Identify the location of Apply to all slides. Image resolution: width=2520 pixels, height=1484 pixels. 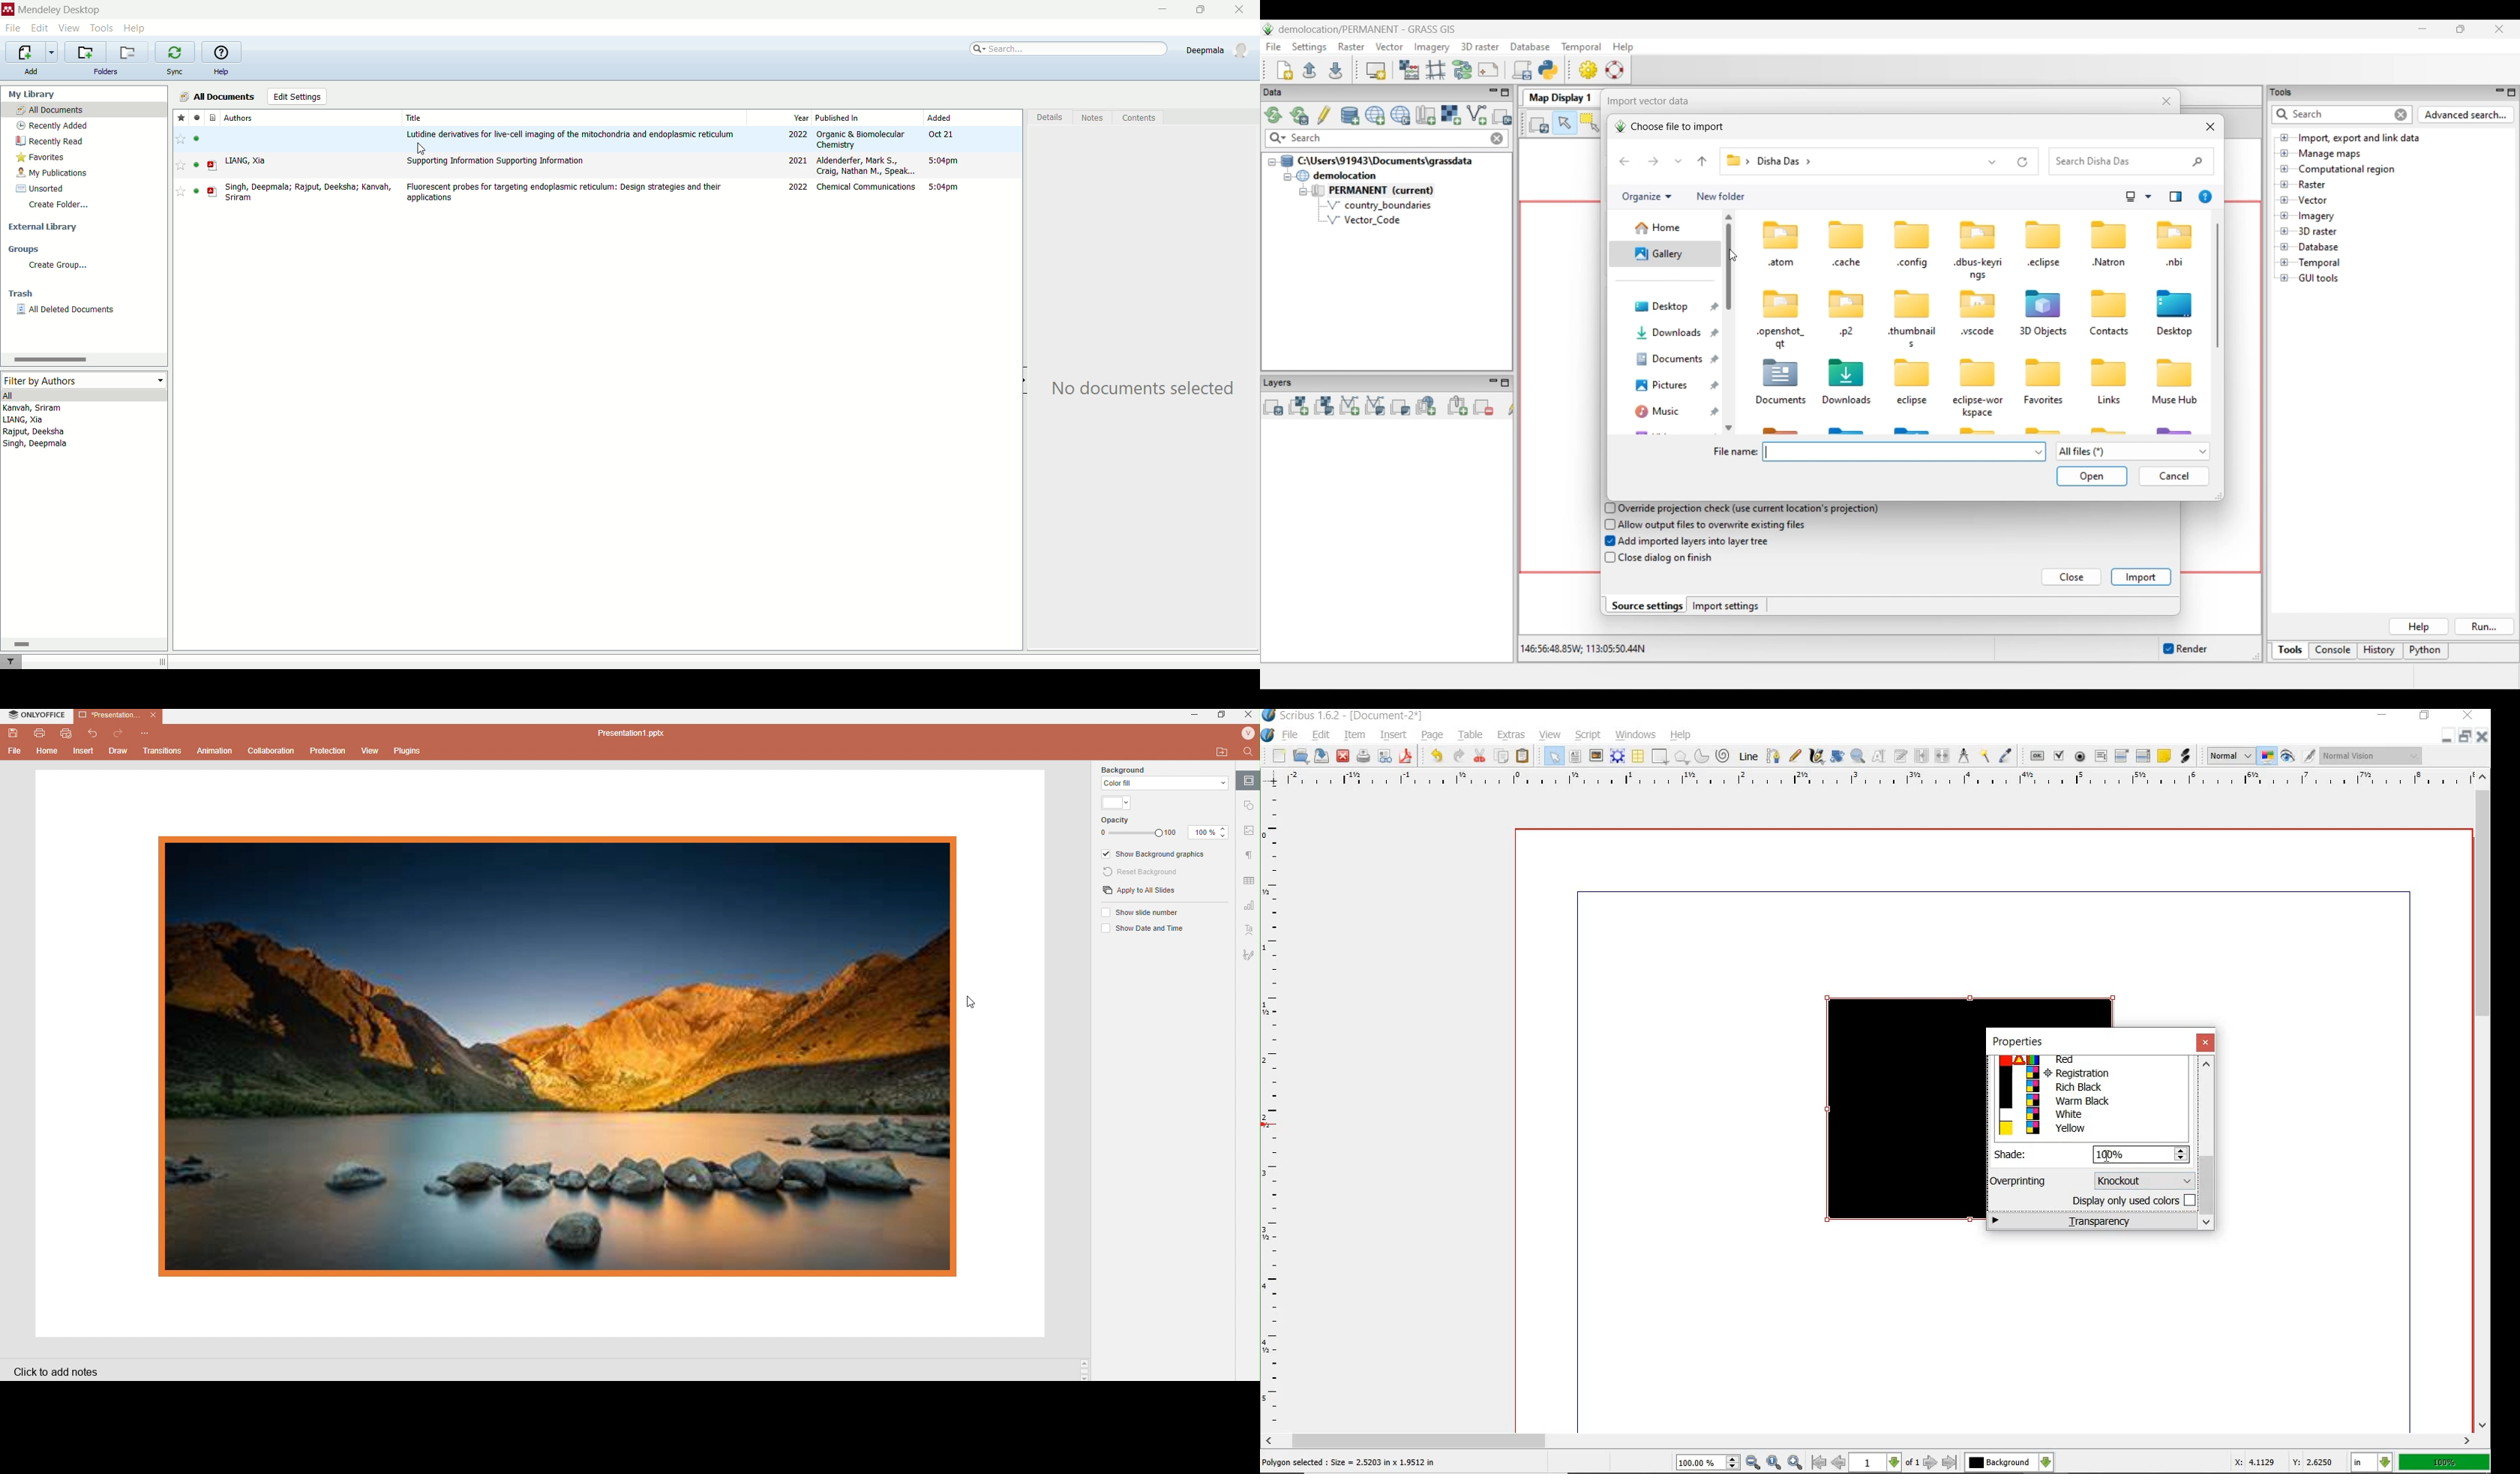
(1145, 892).